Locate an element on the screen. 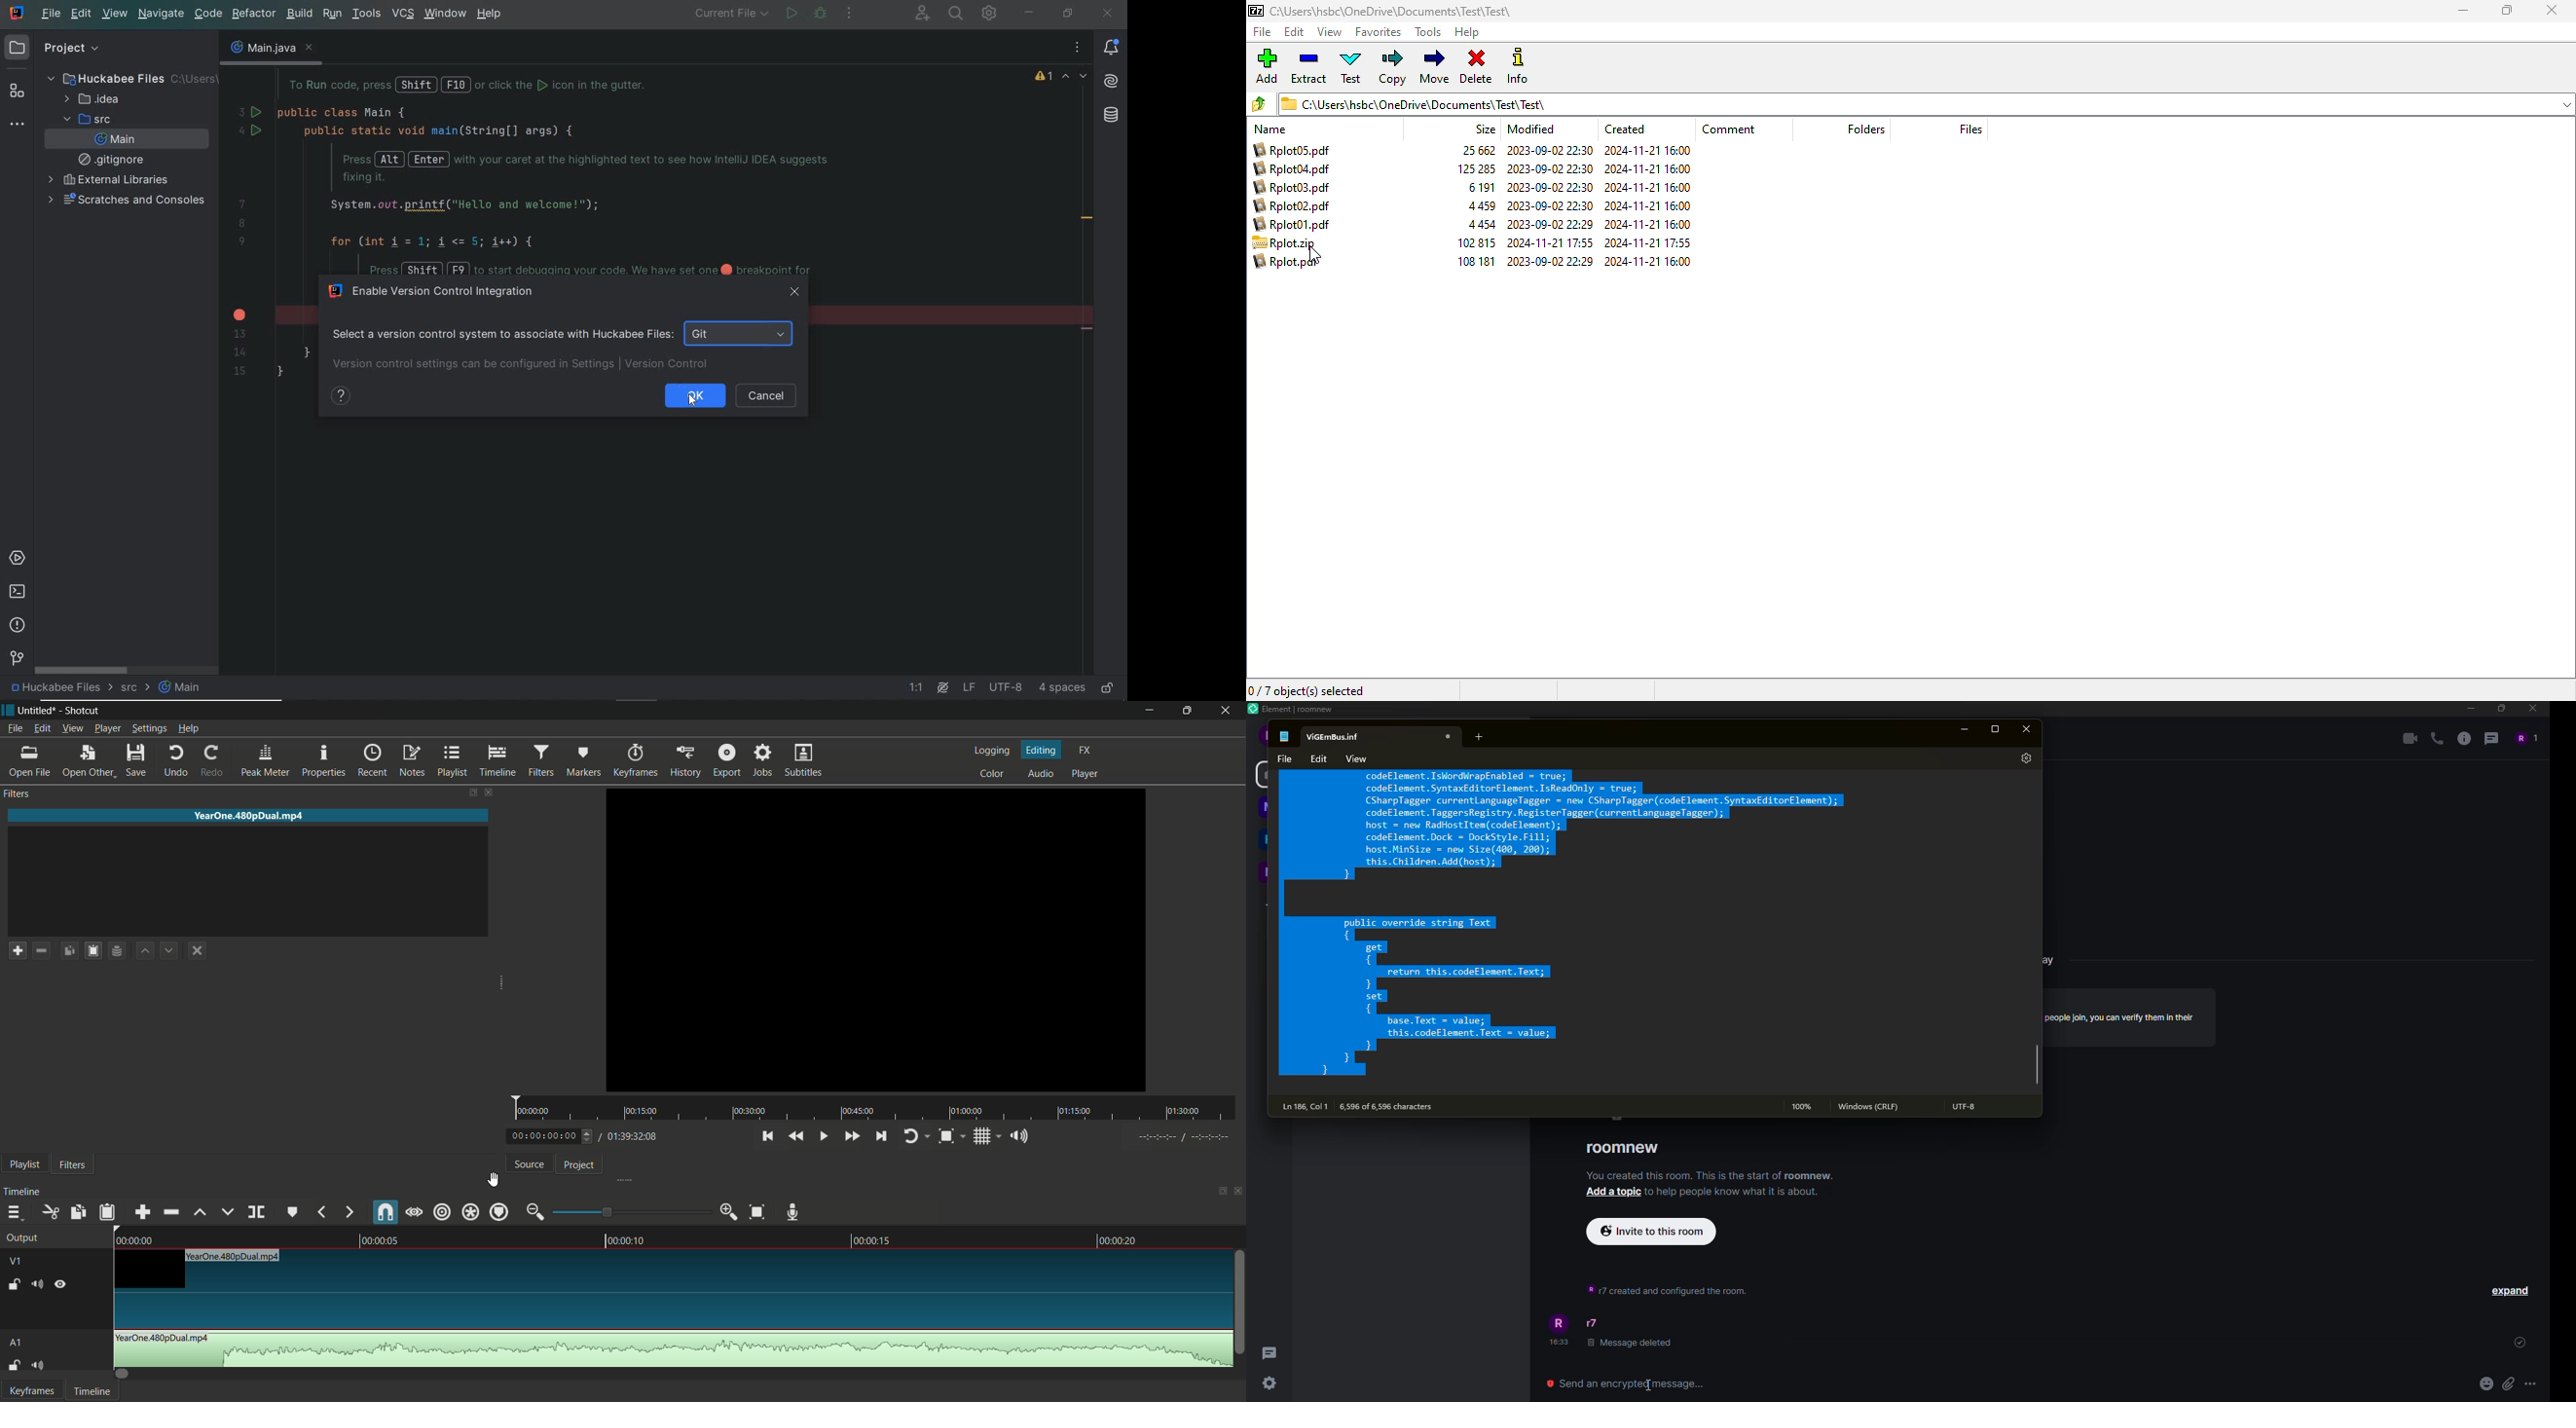 This screenshot has width=2576, height=1428. select a version control system to associated with Huckabee Files is located at coordinates (502, 336).